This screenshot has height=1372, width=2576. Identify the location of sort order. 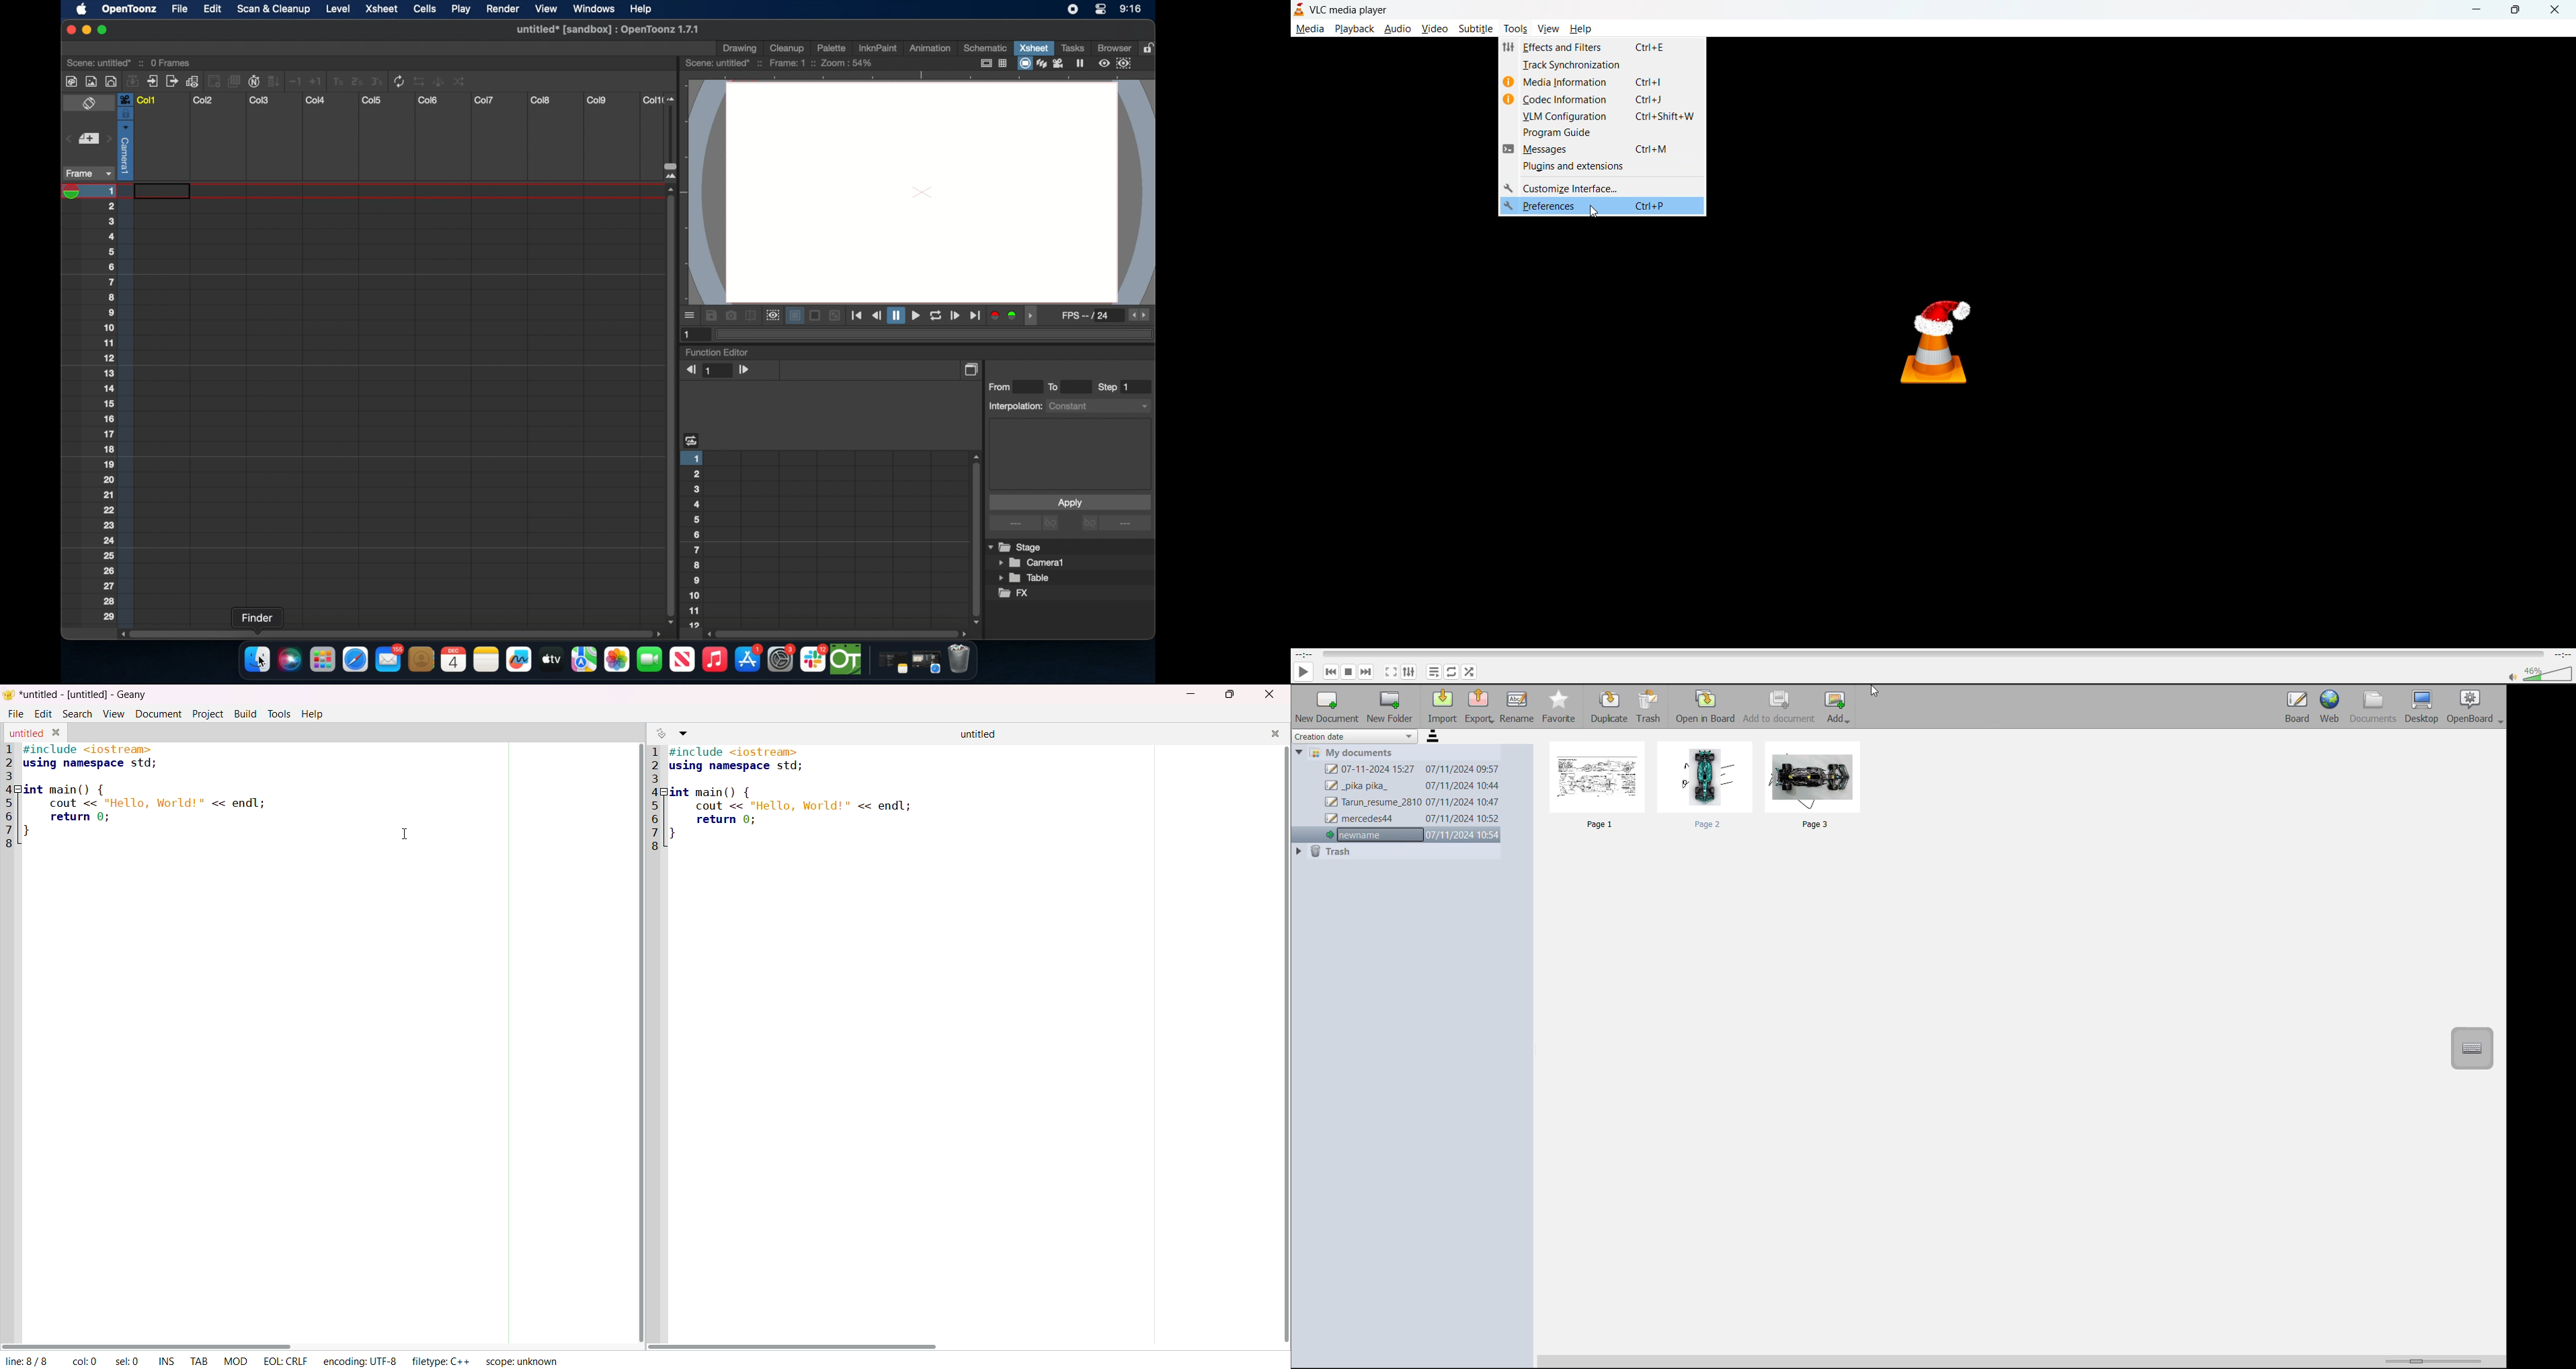
(1436, 738).